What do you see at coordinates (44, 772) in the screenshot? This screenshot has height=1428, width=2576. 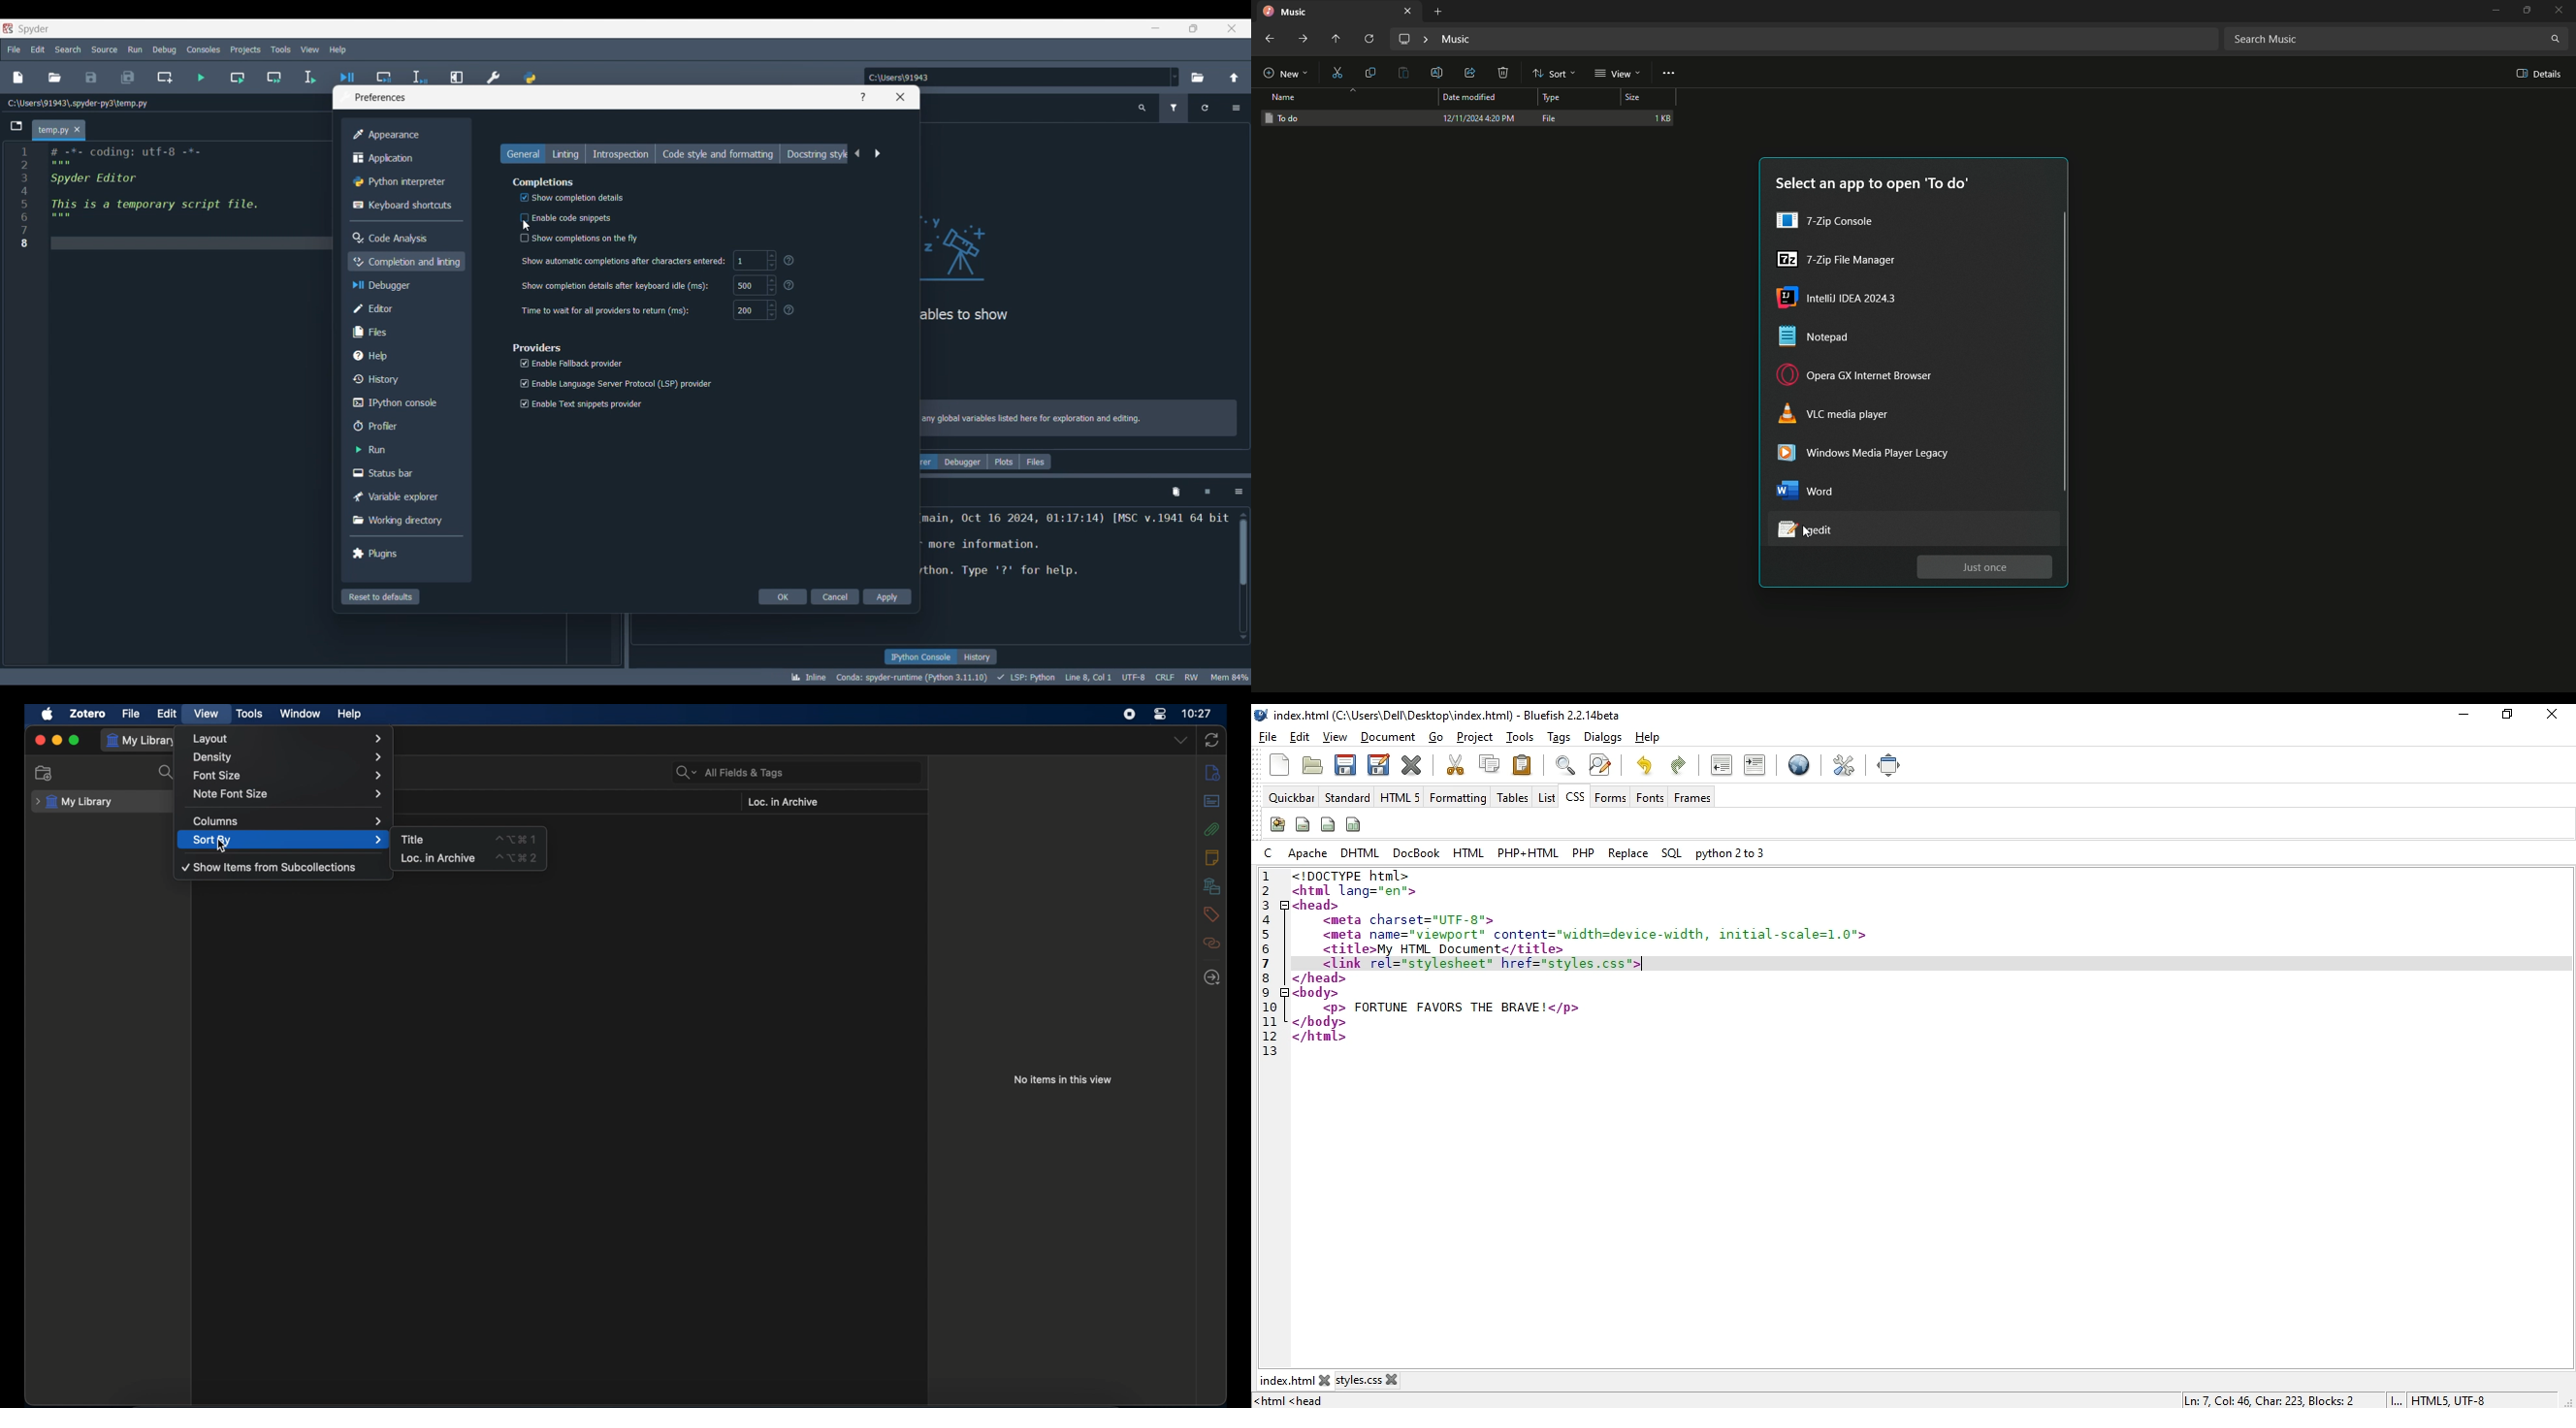 I see `new collection` at bounding box center [44, 772].